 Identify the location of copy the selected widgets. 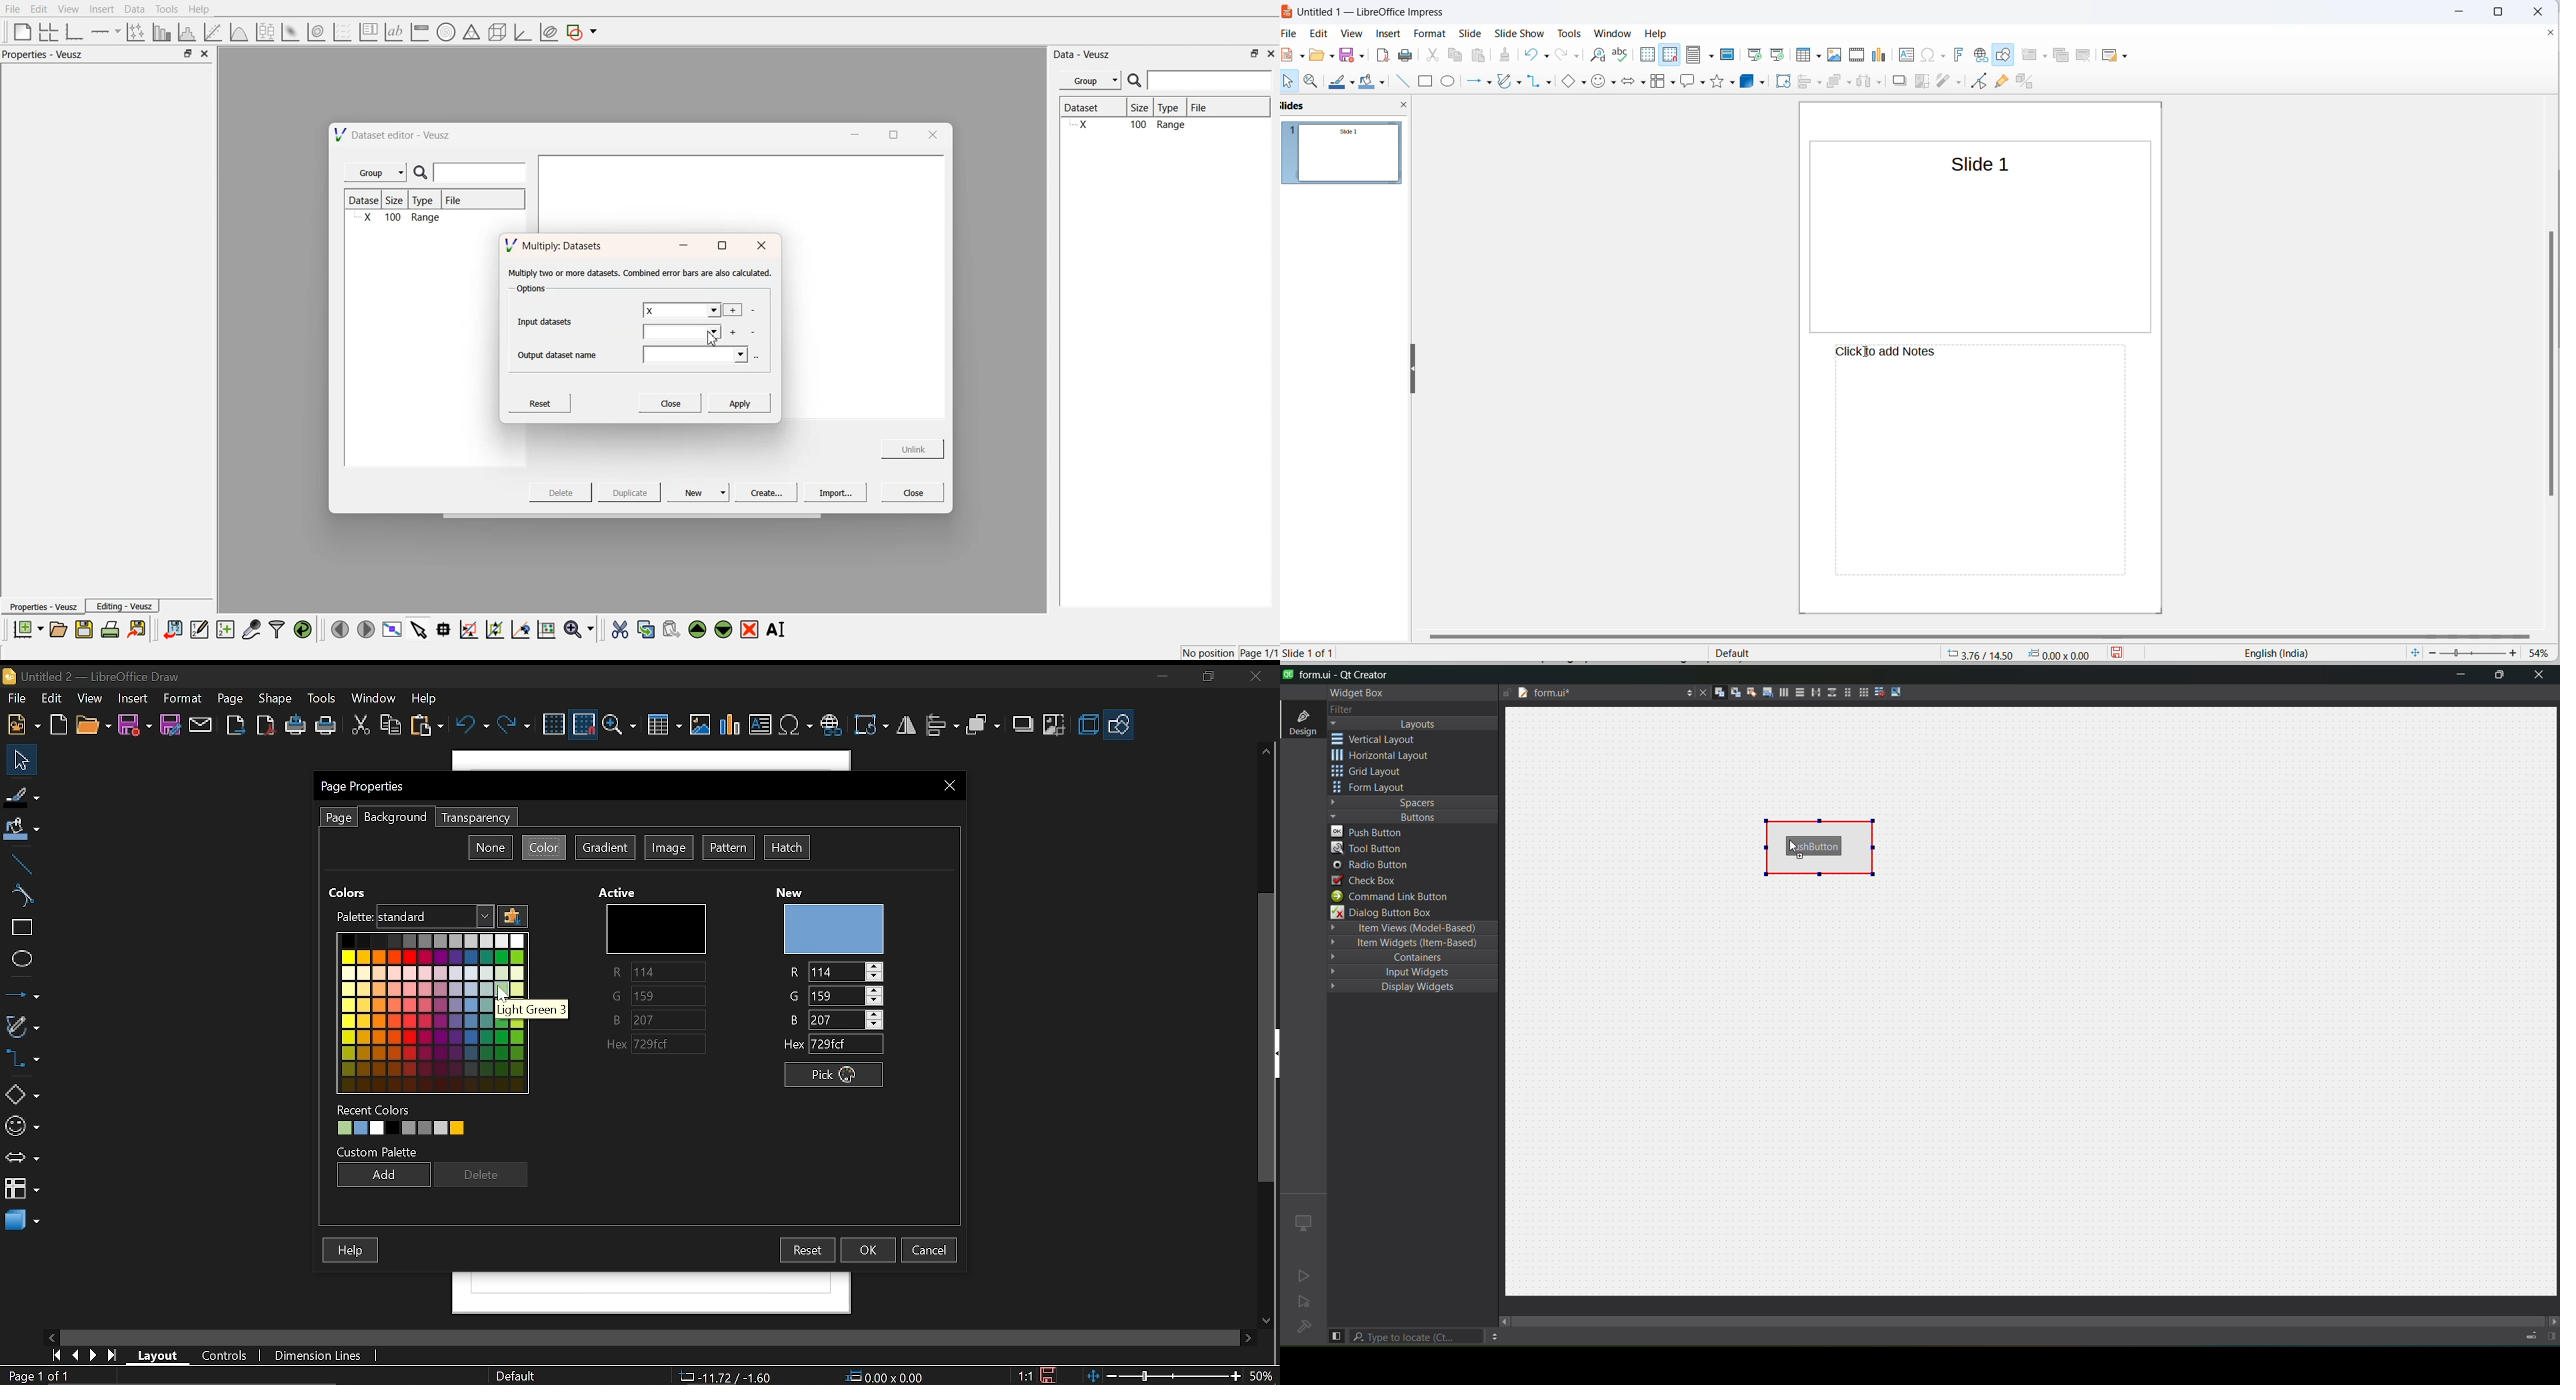
(646, 629).